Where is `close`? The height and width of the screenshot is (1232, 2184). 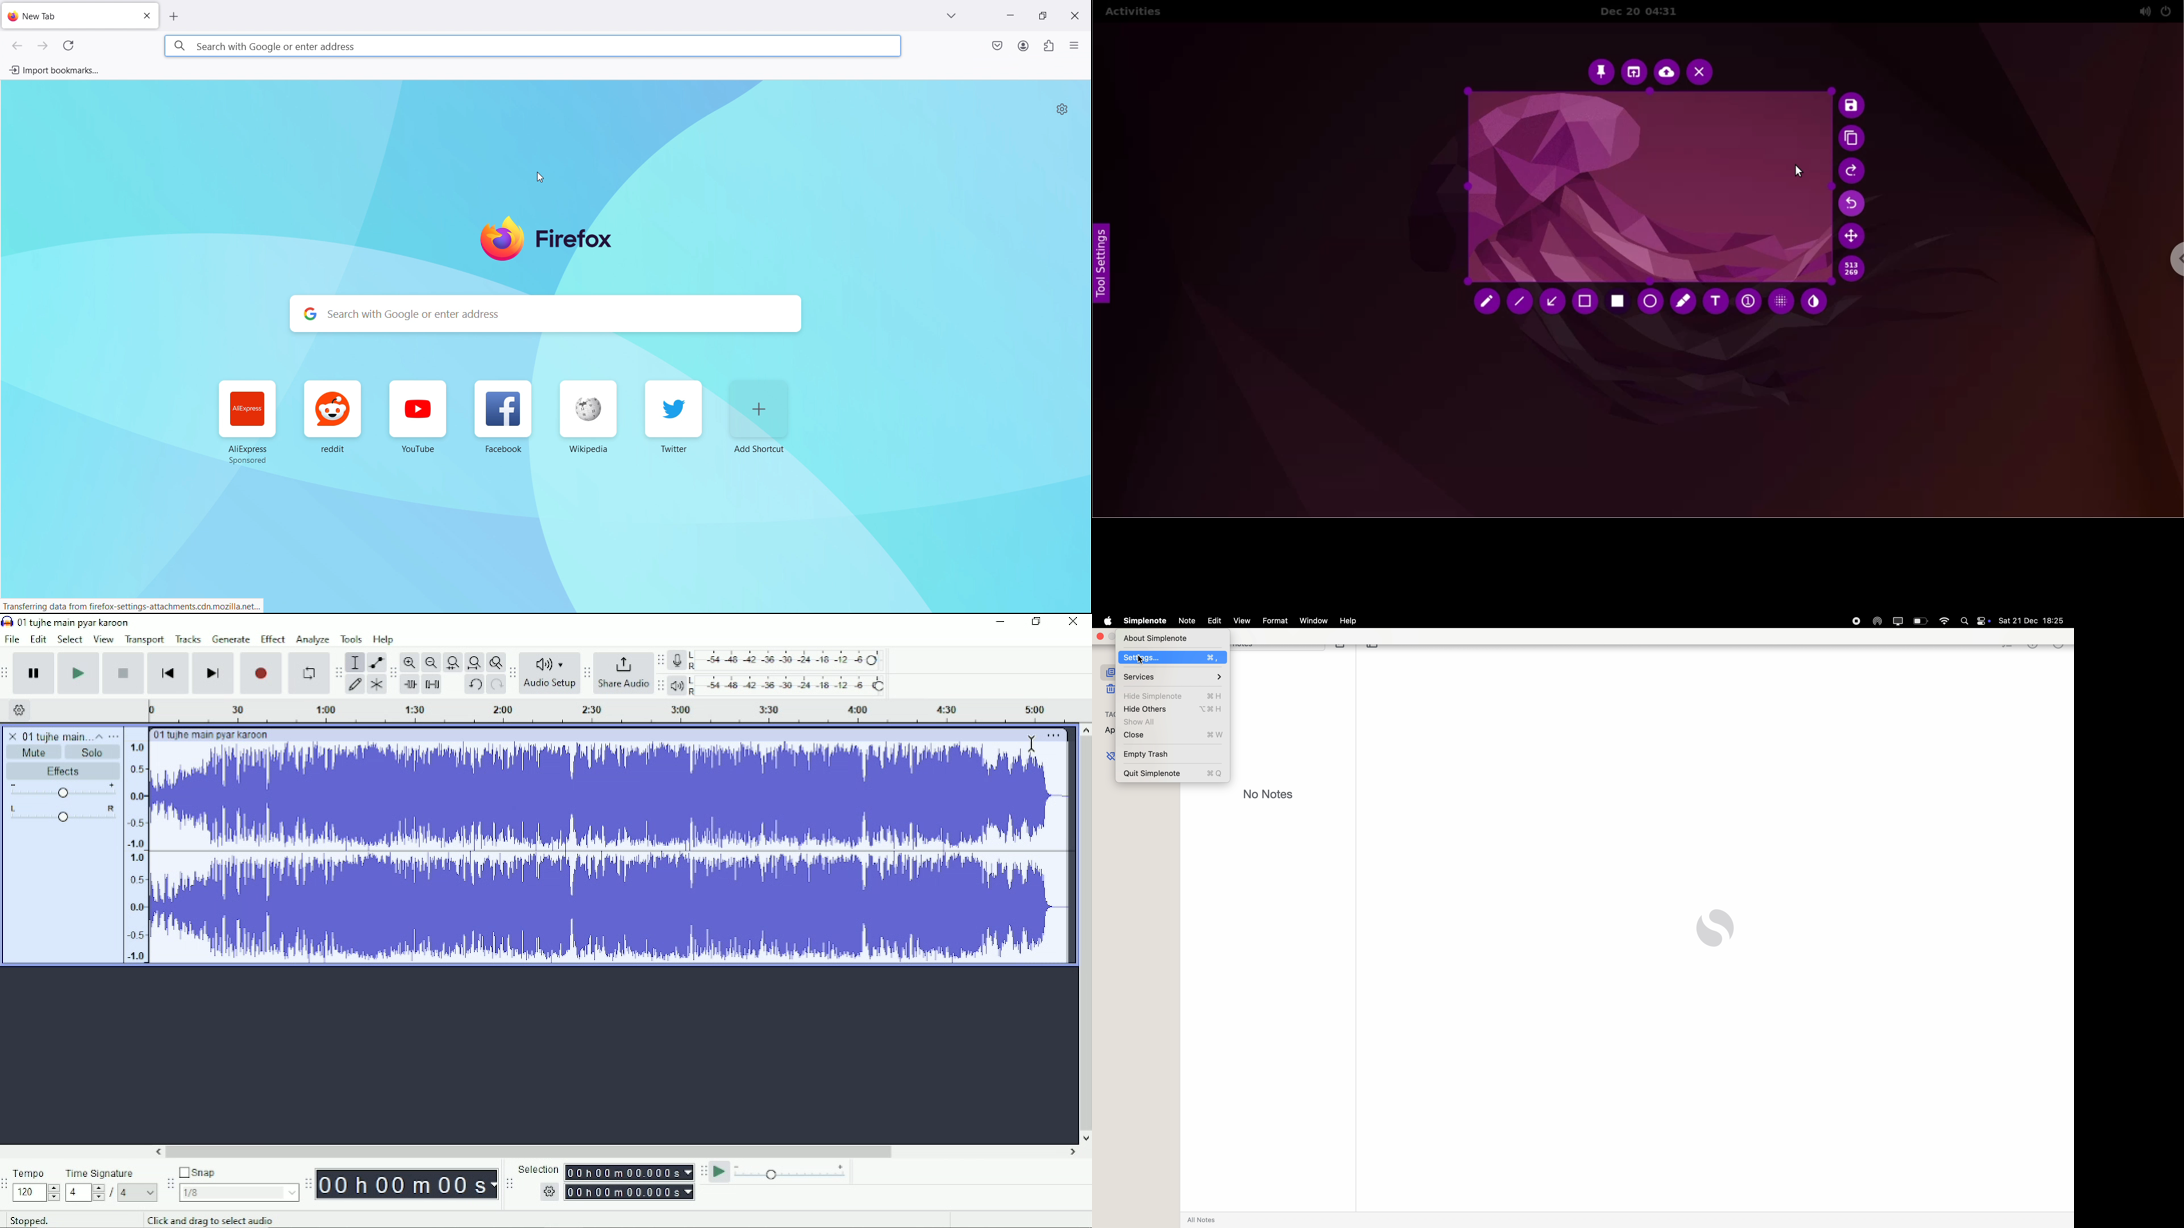
close is located at coordinates (11, 735).